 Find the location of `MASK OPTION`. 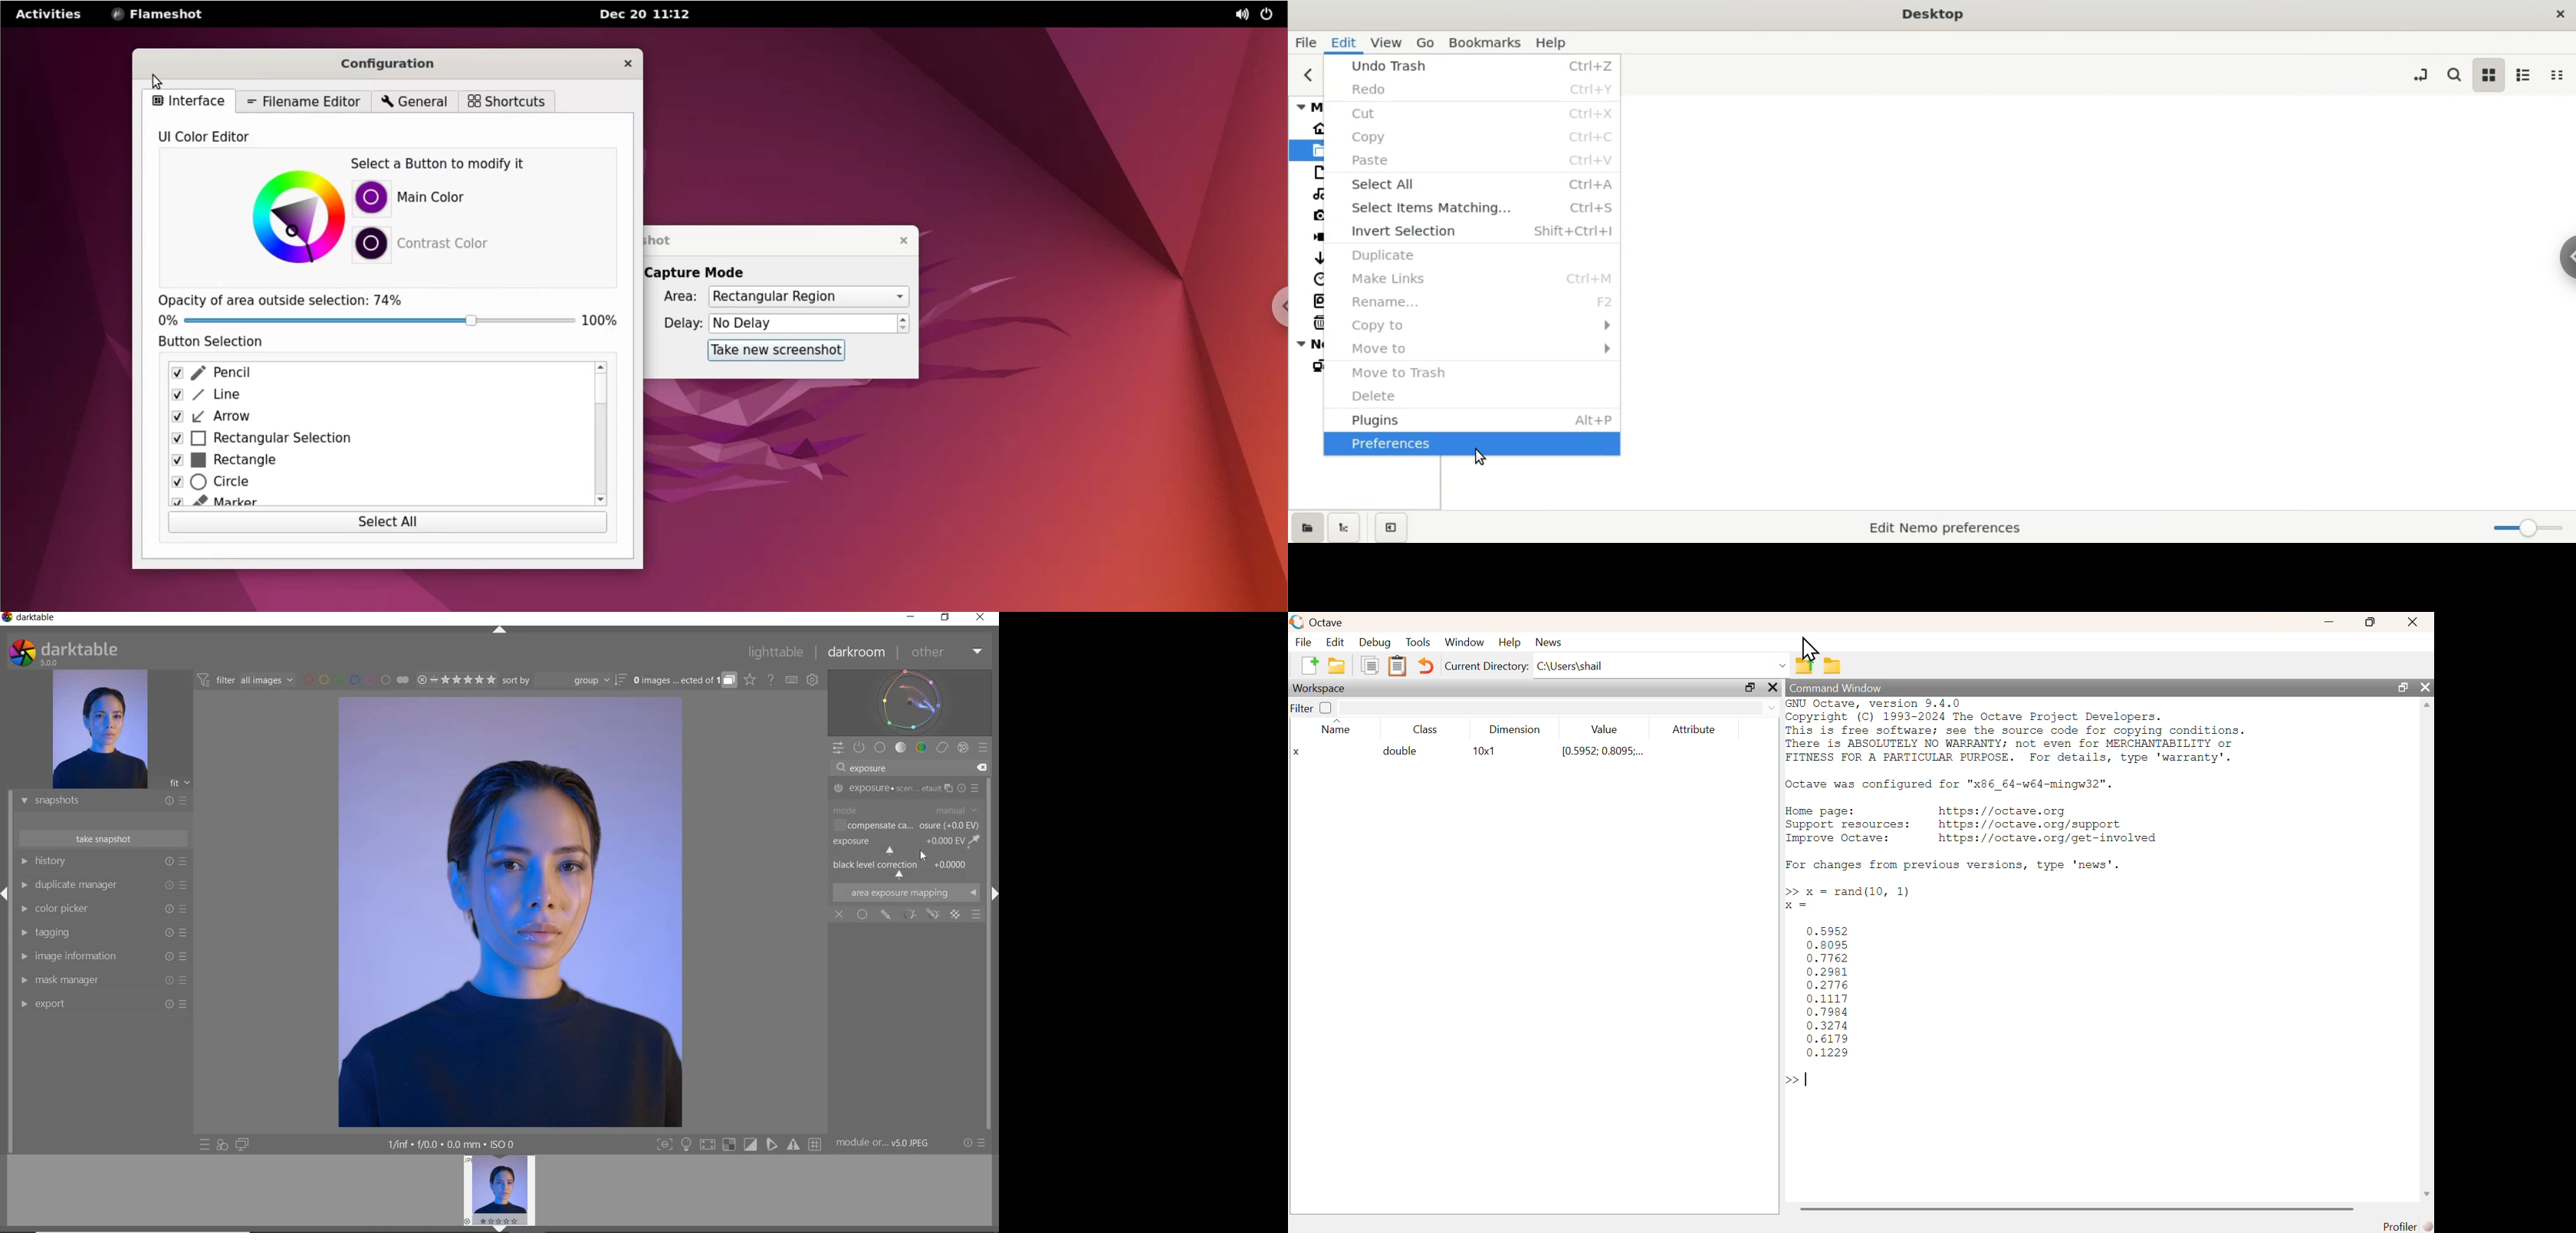

MASK OPTION is located at coordinates (911, 914).